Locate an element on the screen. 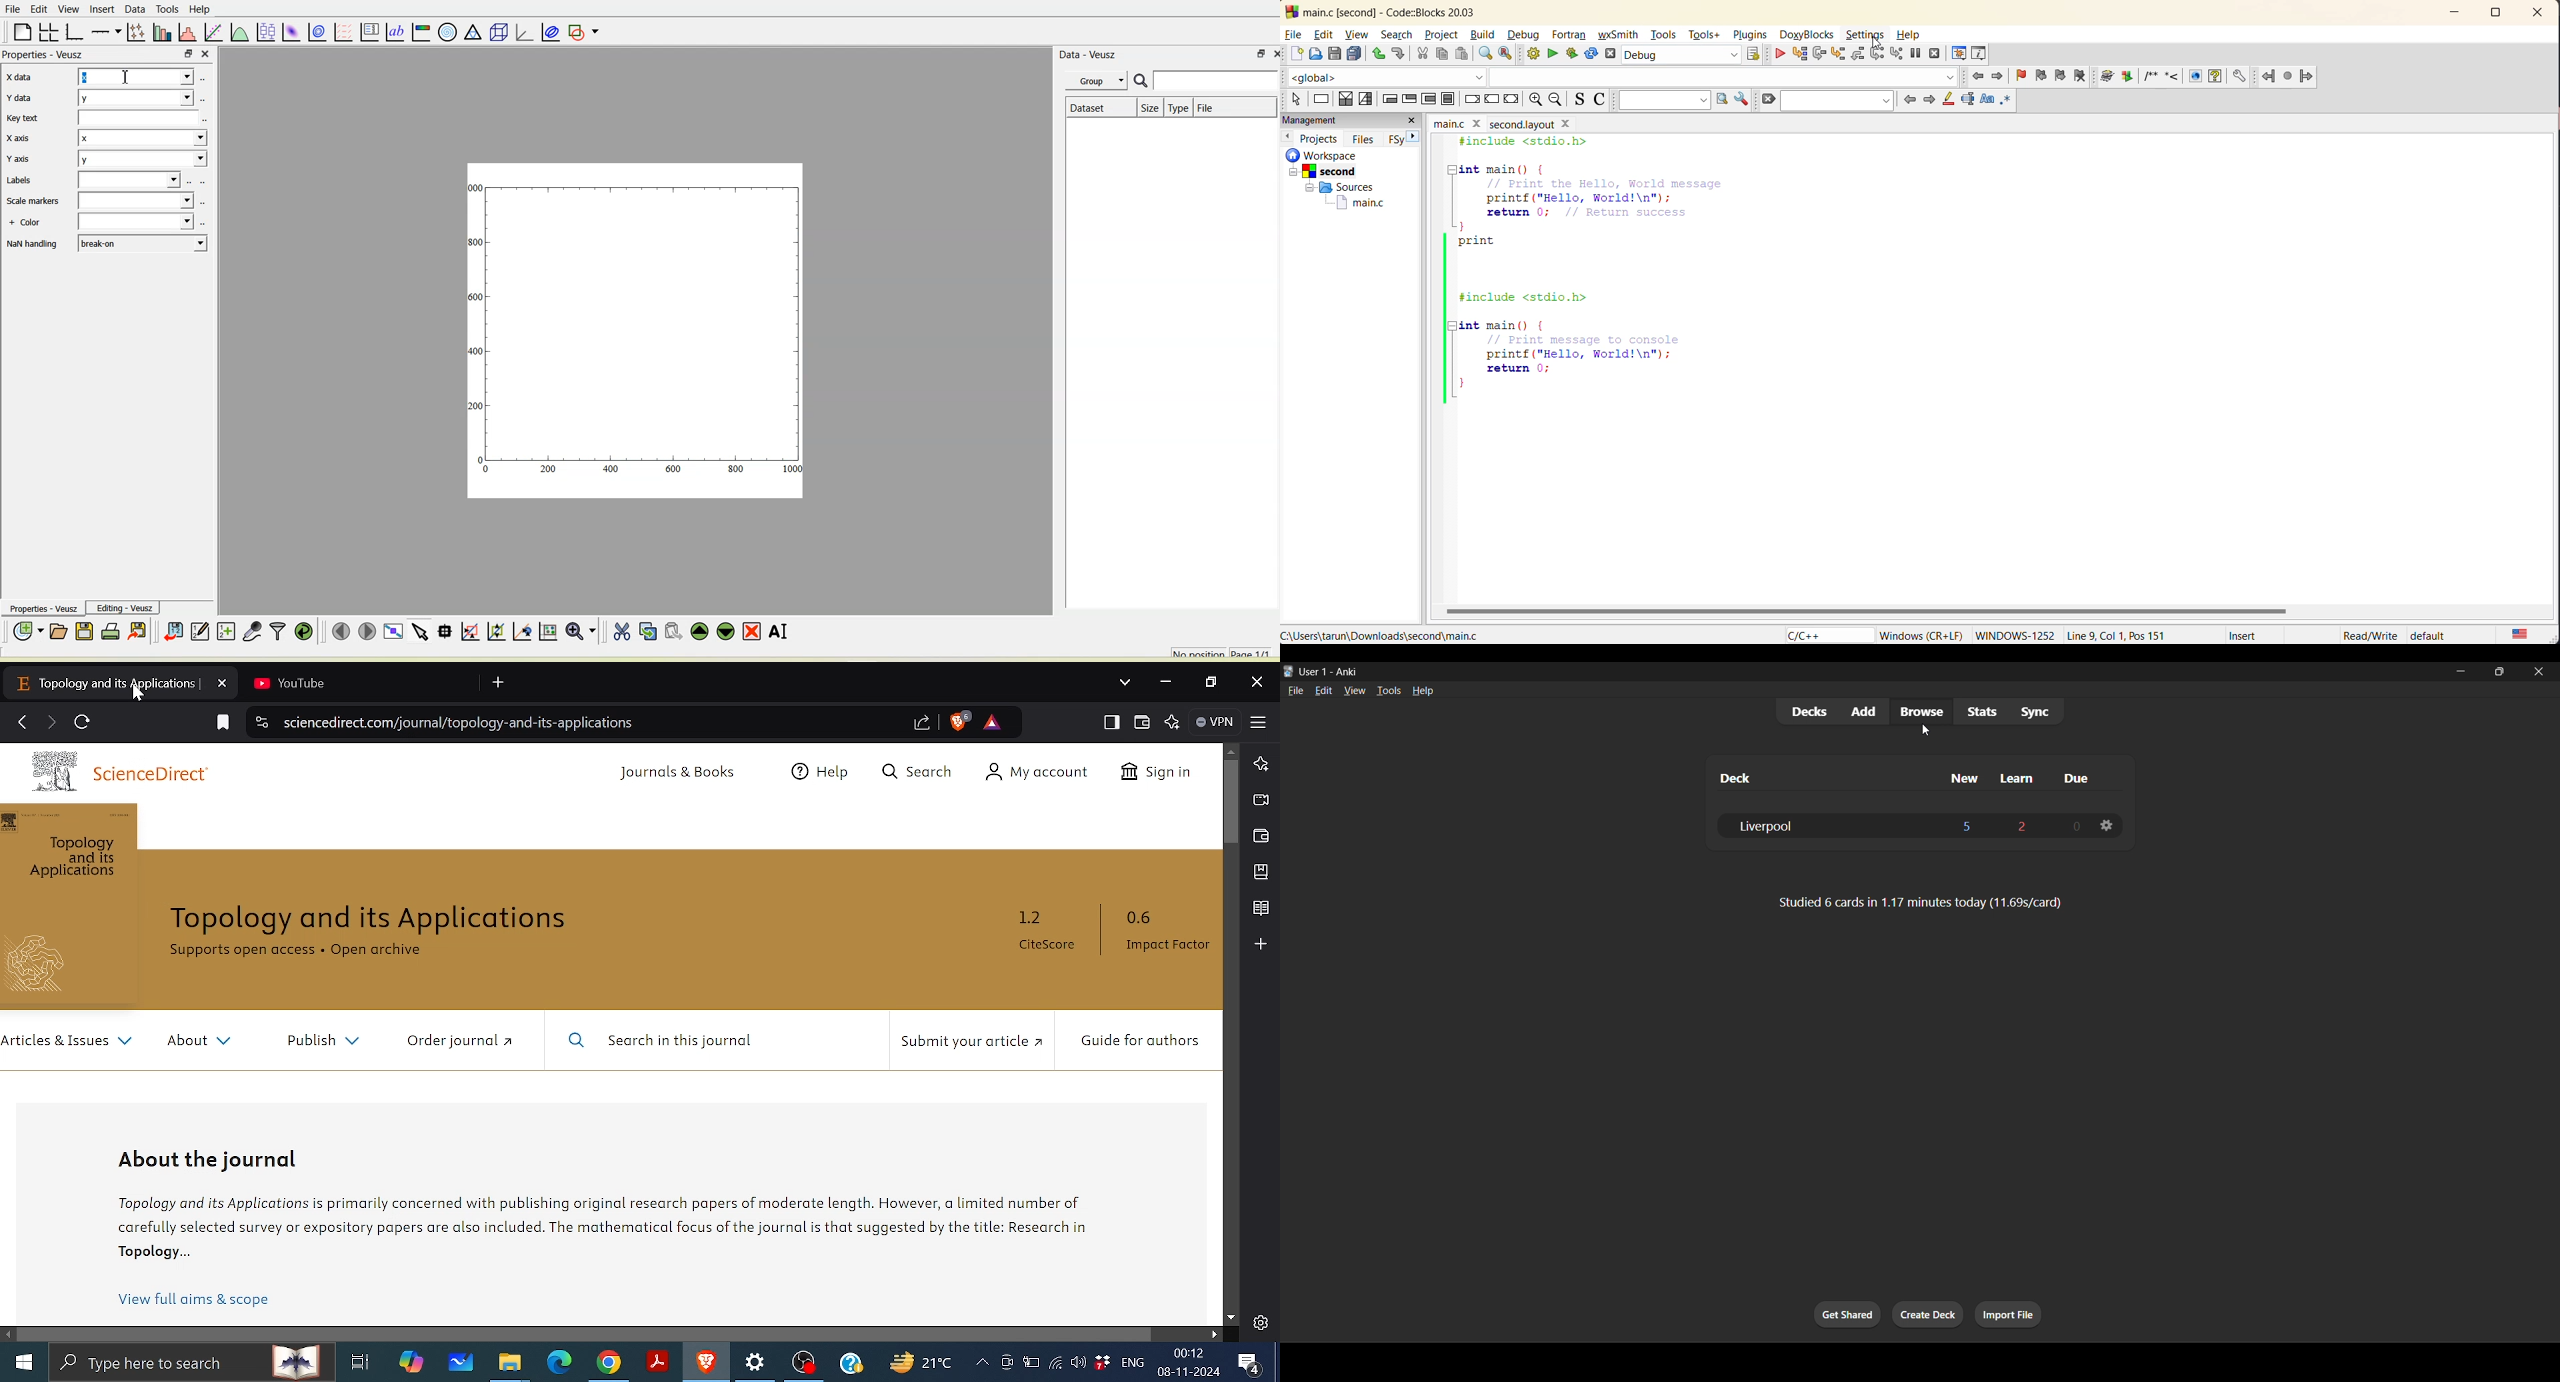 The width and height of the screenshot is (2576, 1400). help is located at coordinates (1427, 690).